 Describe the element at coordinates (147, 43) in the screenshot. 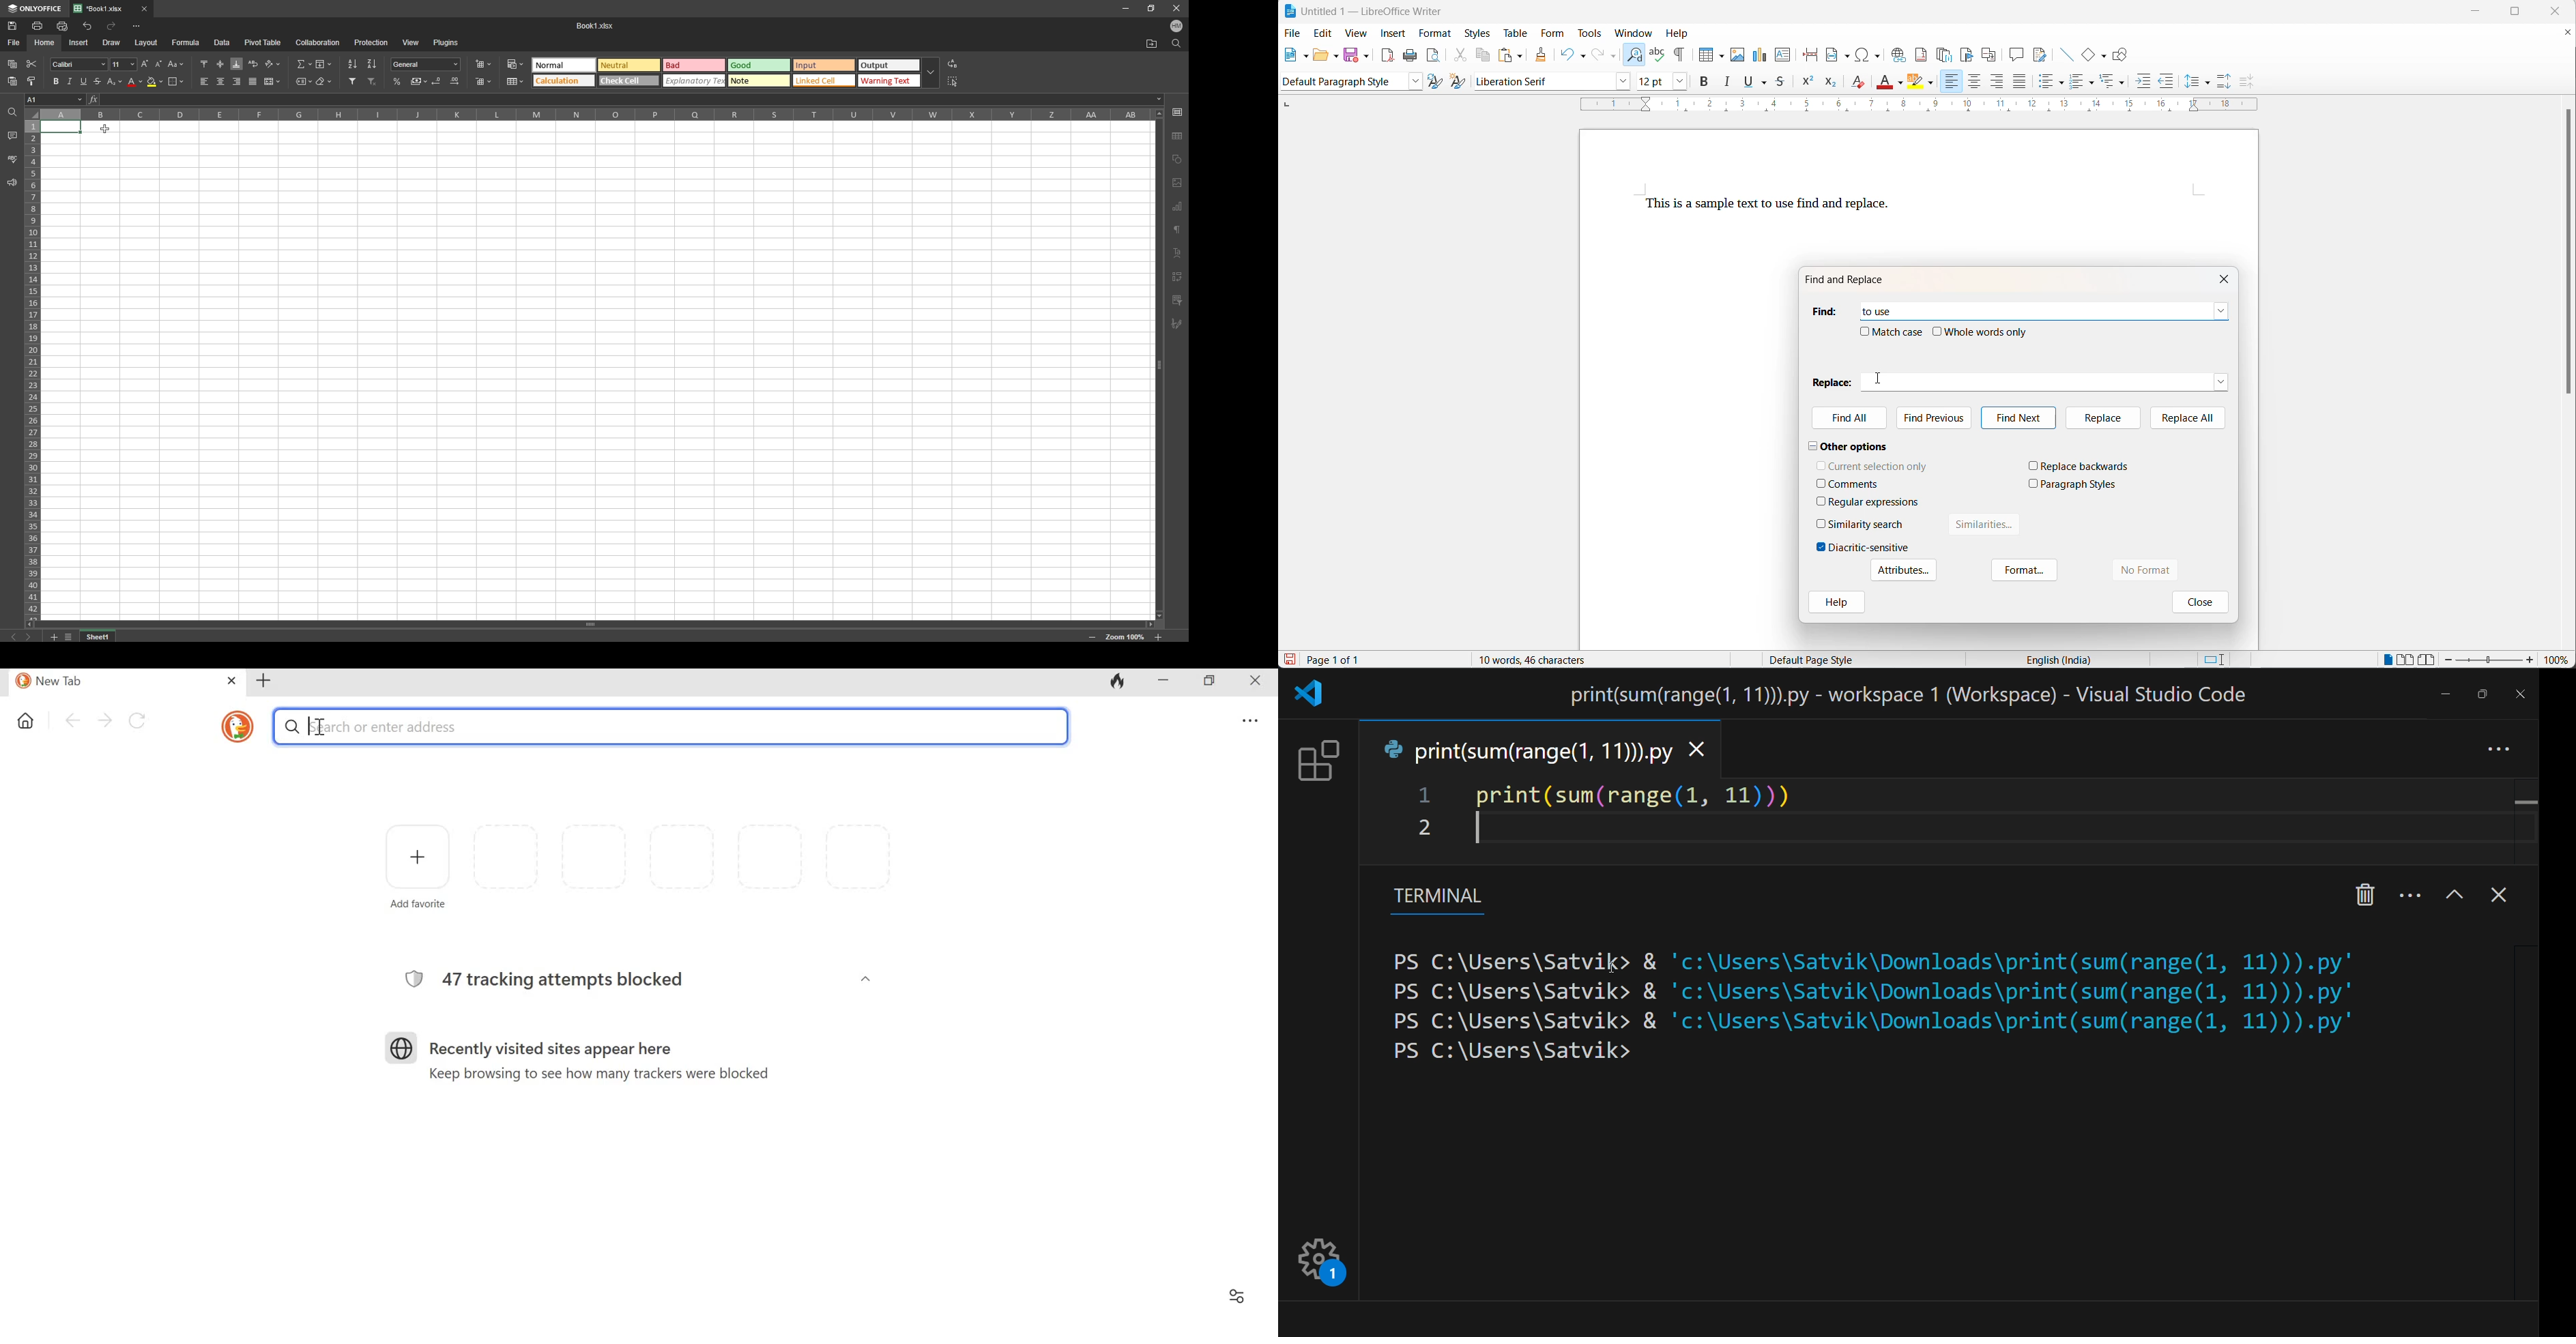

I see `layout` at that location.